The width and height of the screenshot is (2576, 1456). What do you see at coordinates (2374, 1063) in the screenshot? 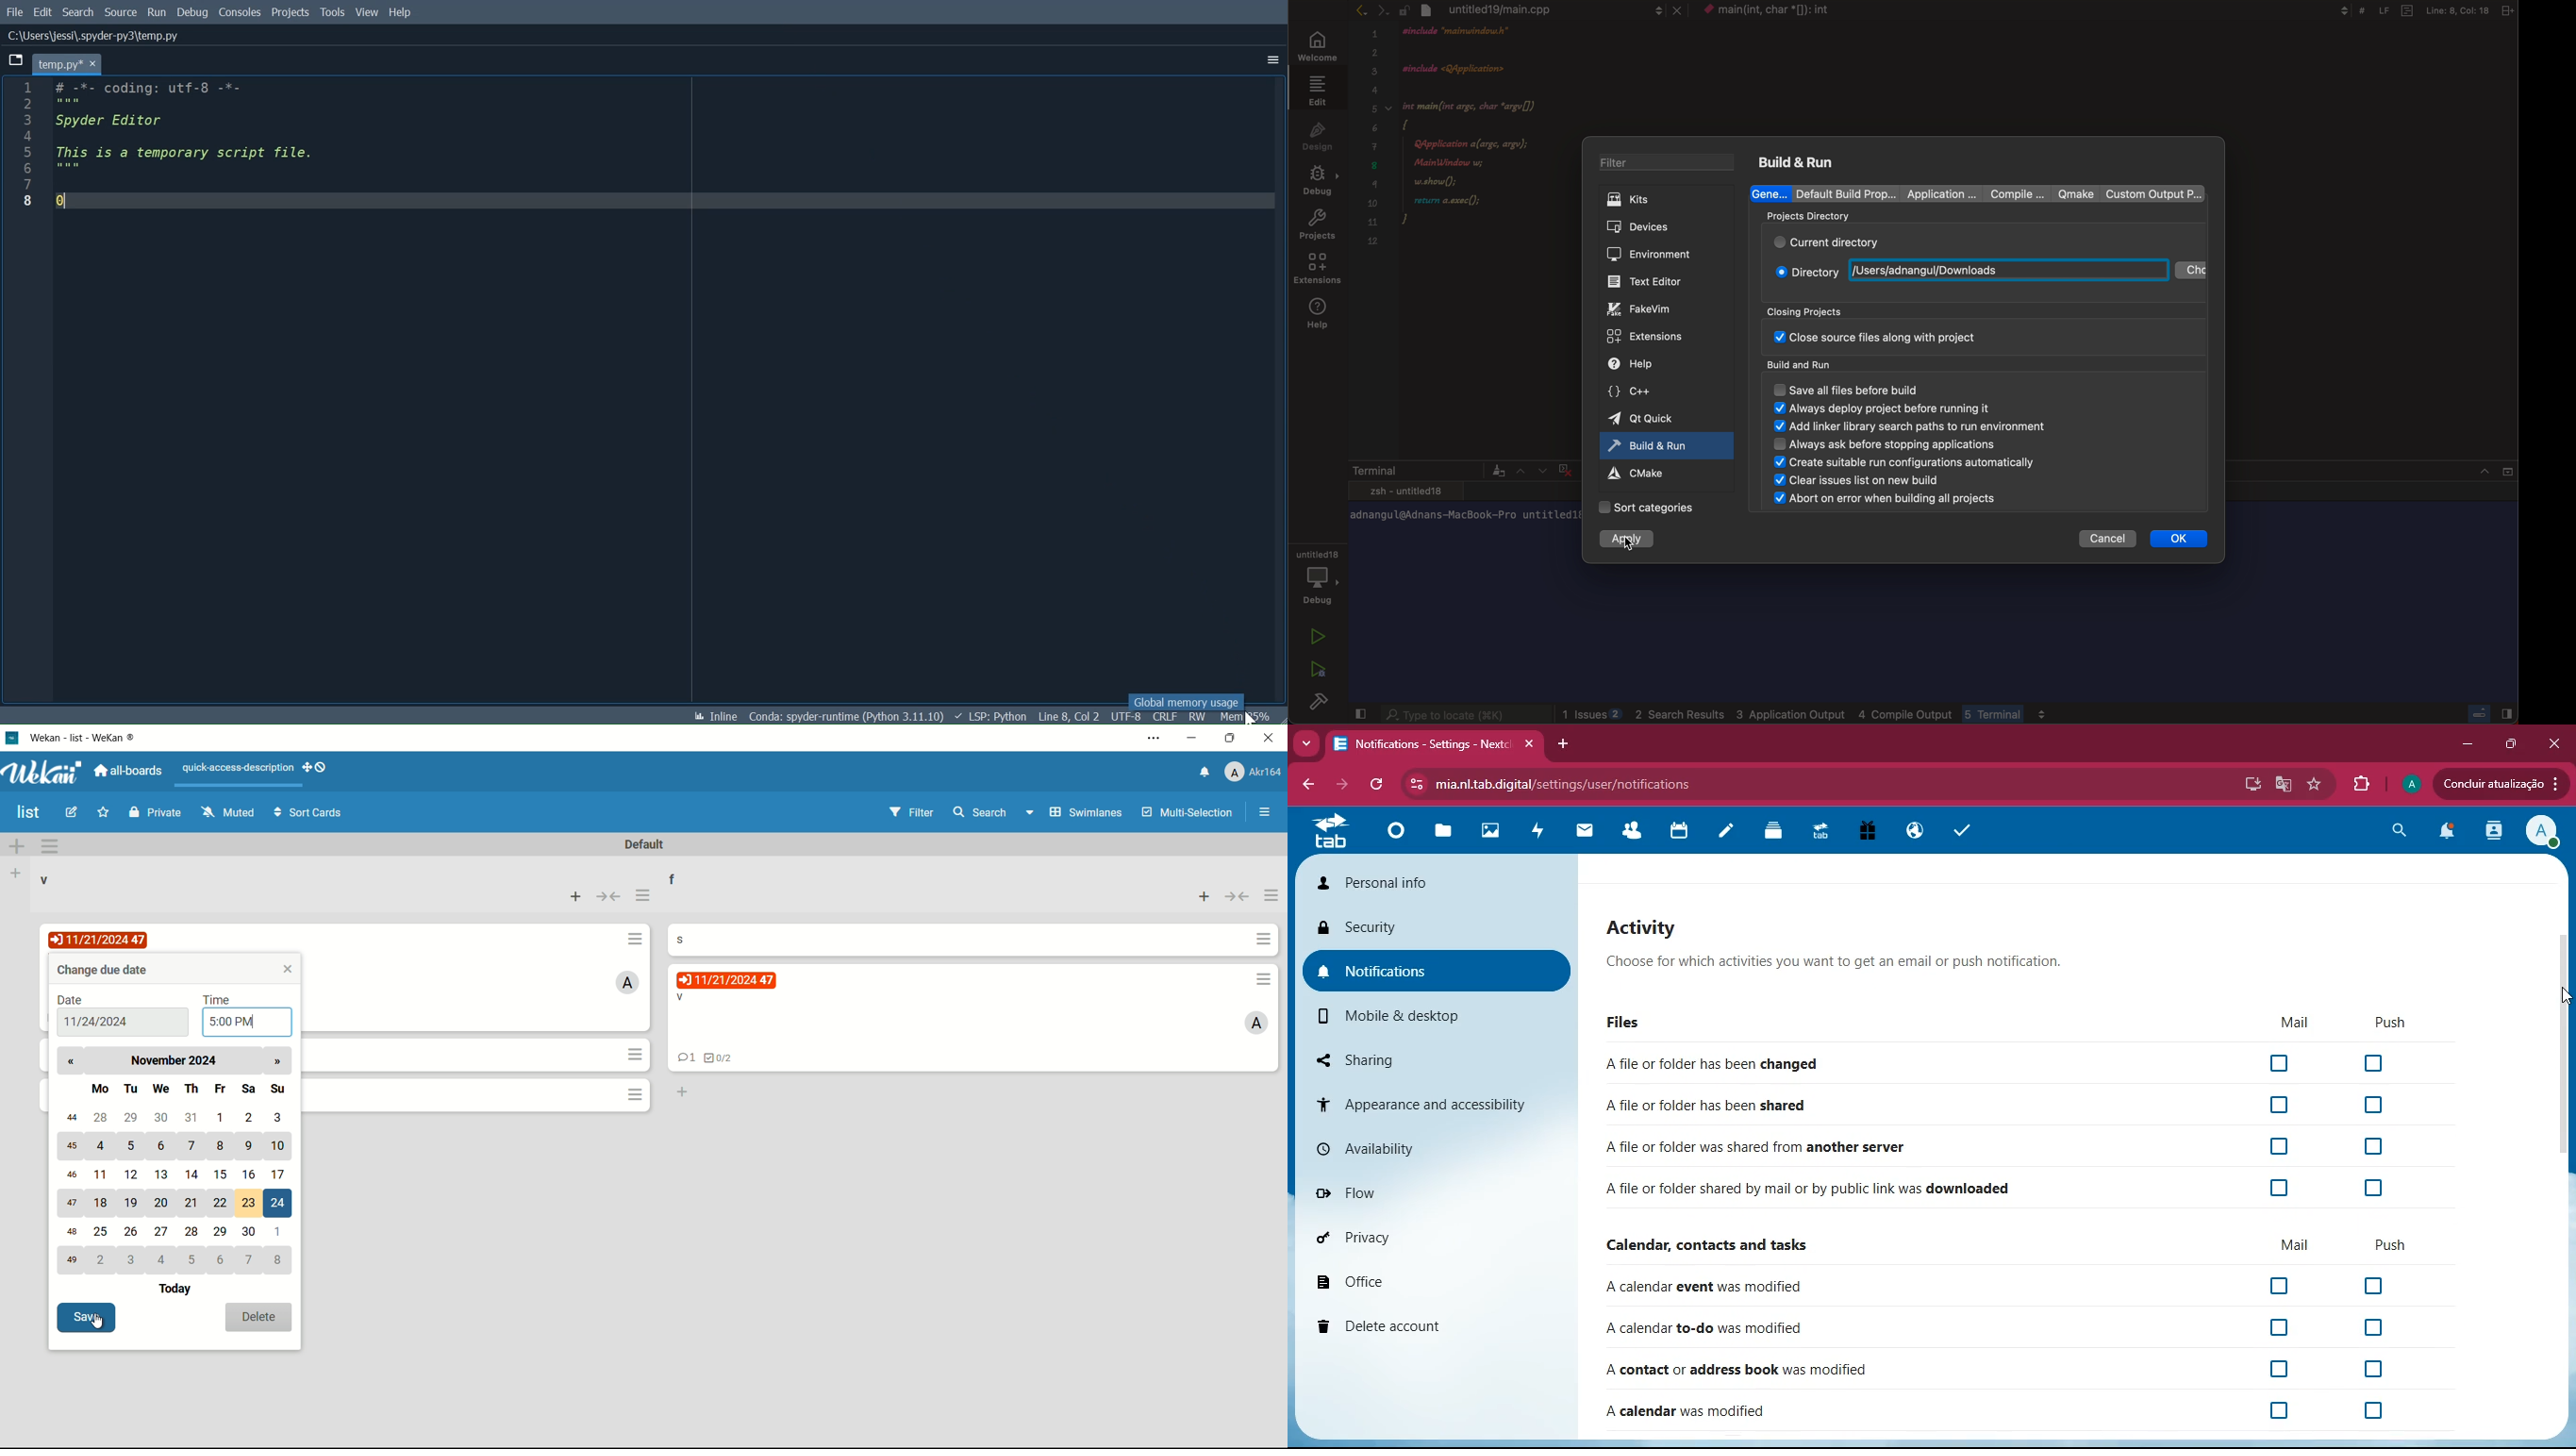
I see `checkbox` at bounding box center [2374, 1063].